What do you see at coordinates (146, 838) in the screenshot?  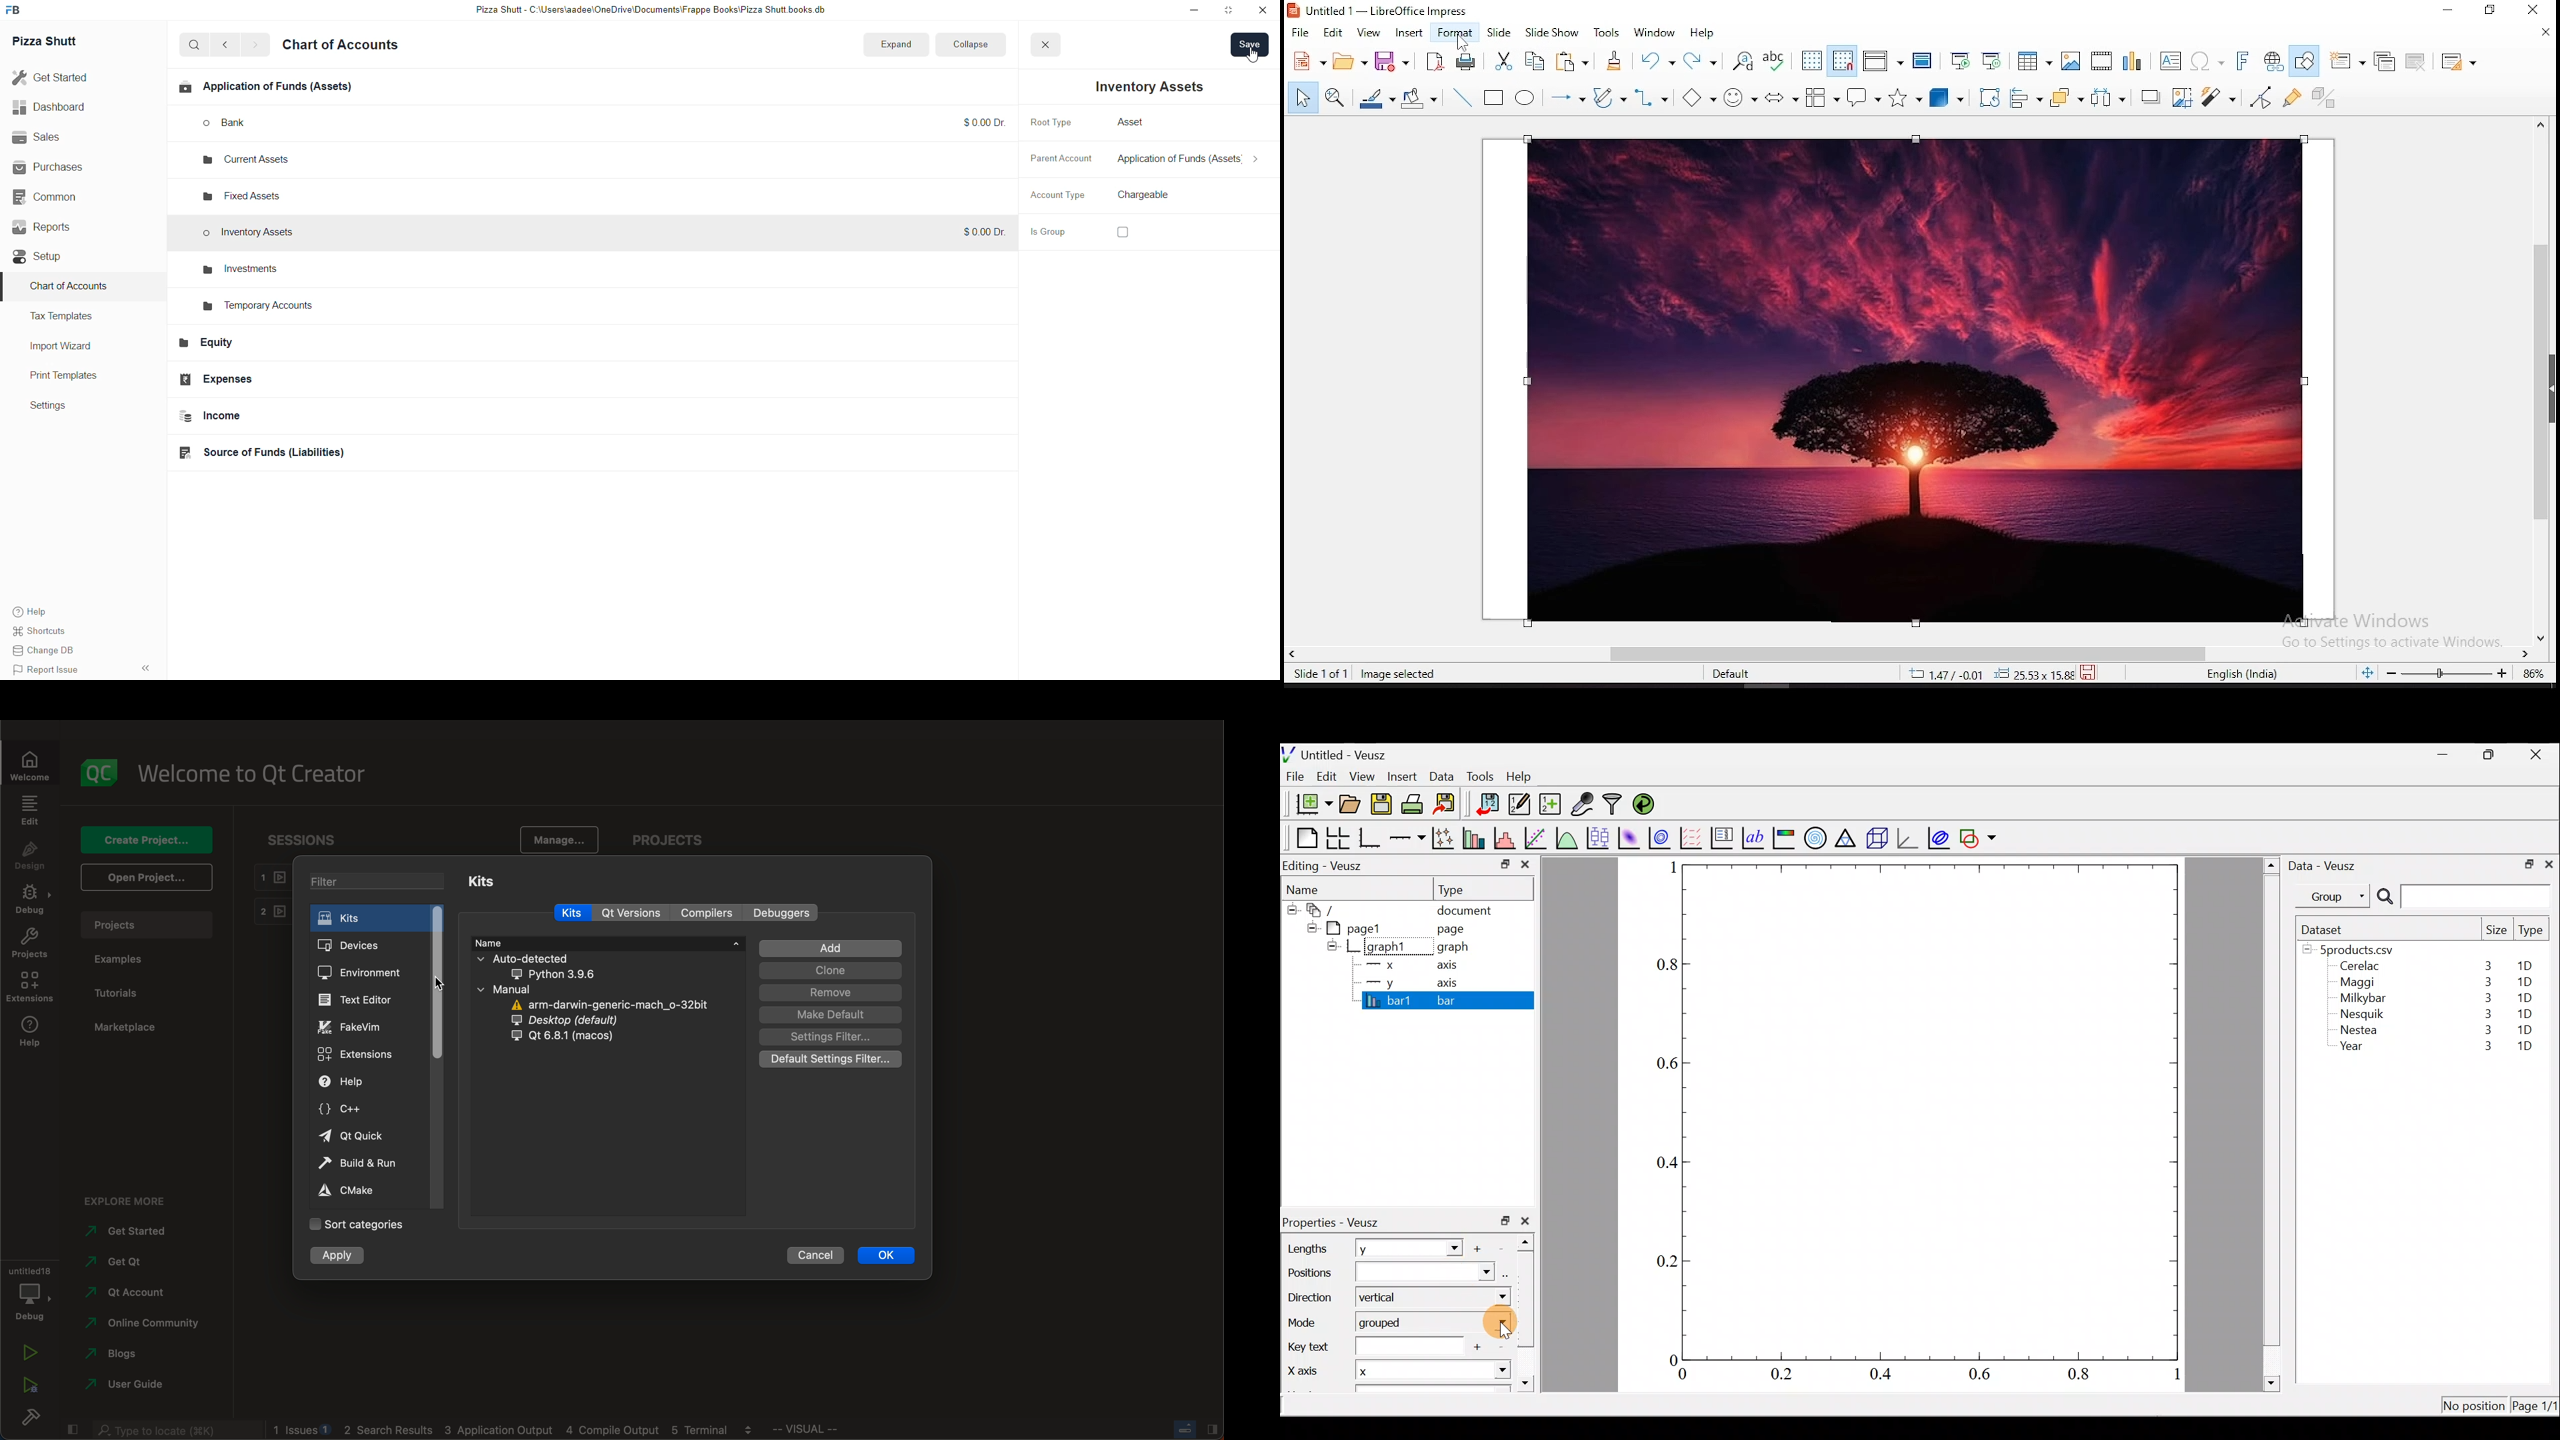 I see `create project` at bounding box center [146, 838].